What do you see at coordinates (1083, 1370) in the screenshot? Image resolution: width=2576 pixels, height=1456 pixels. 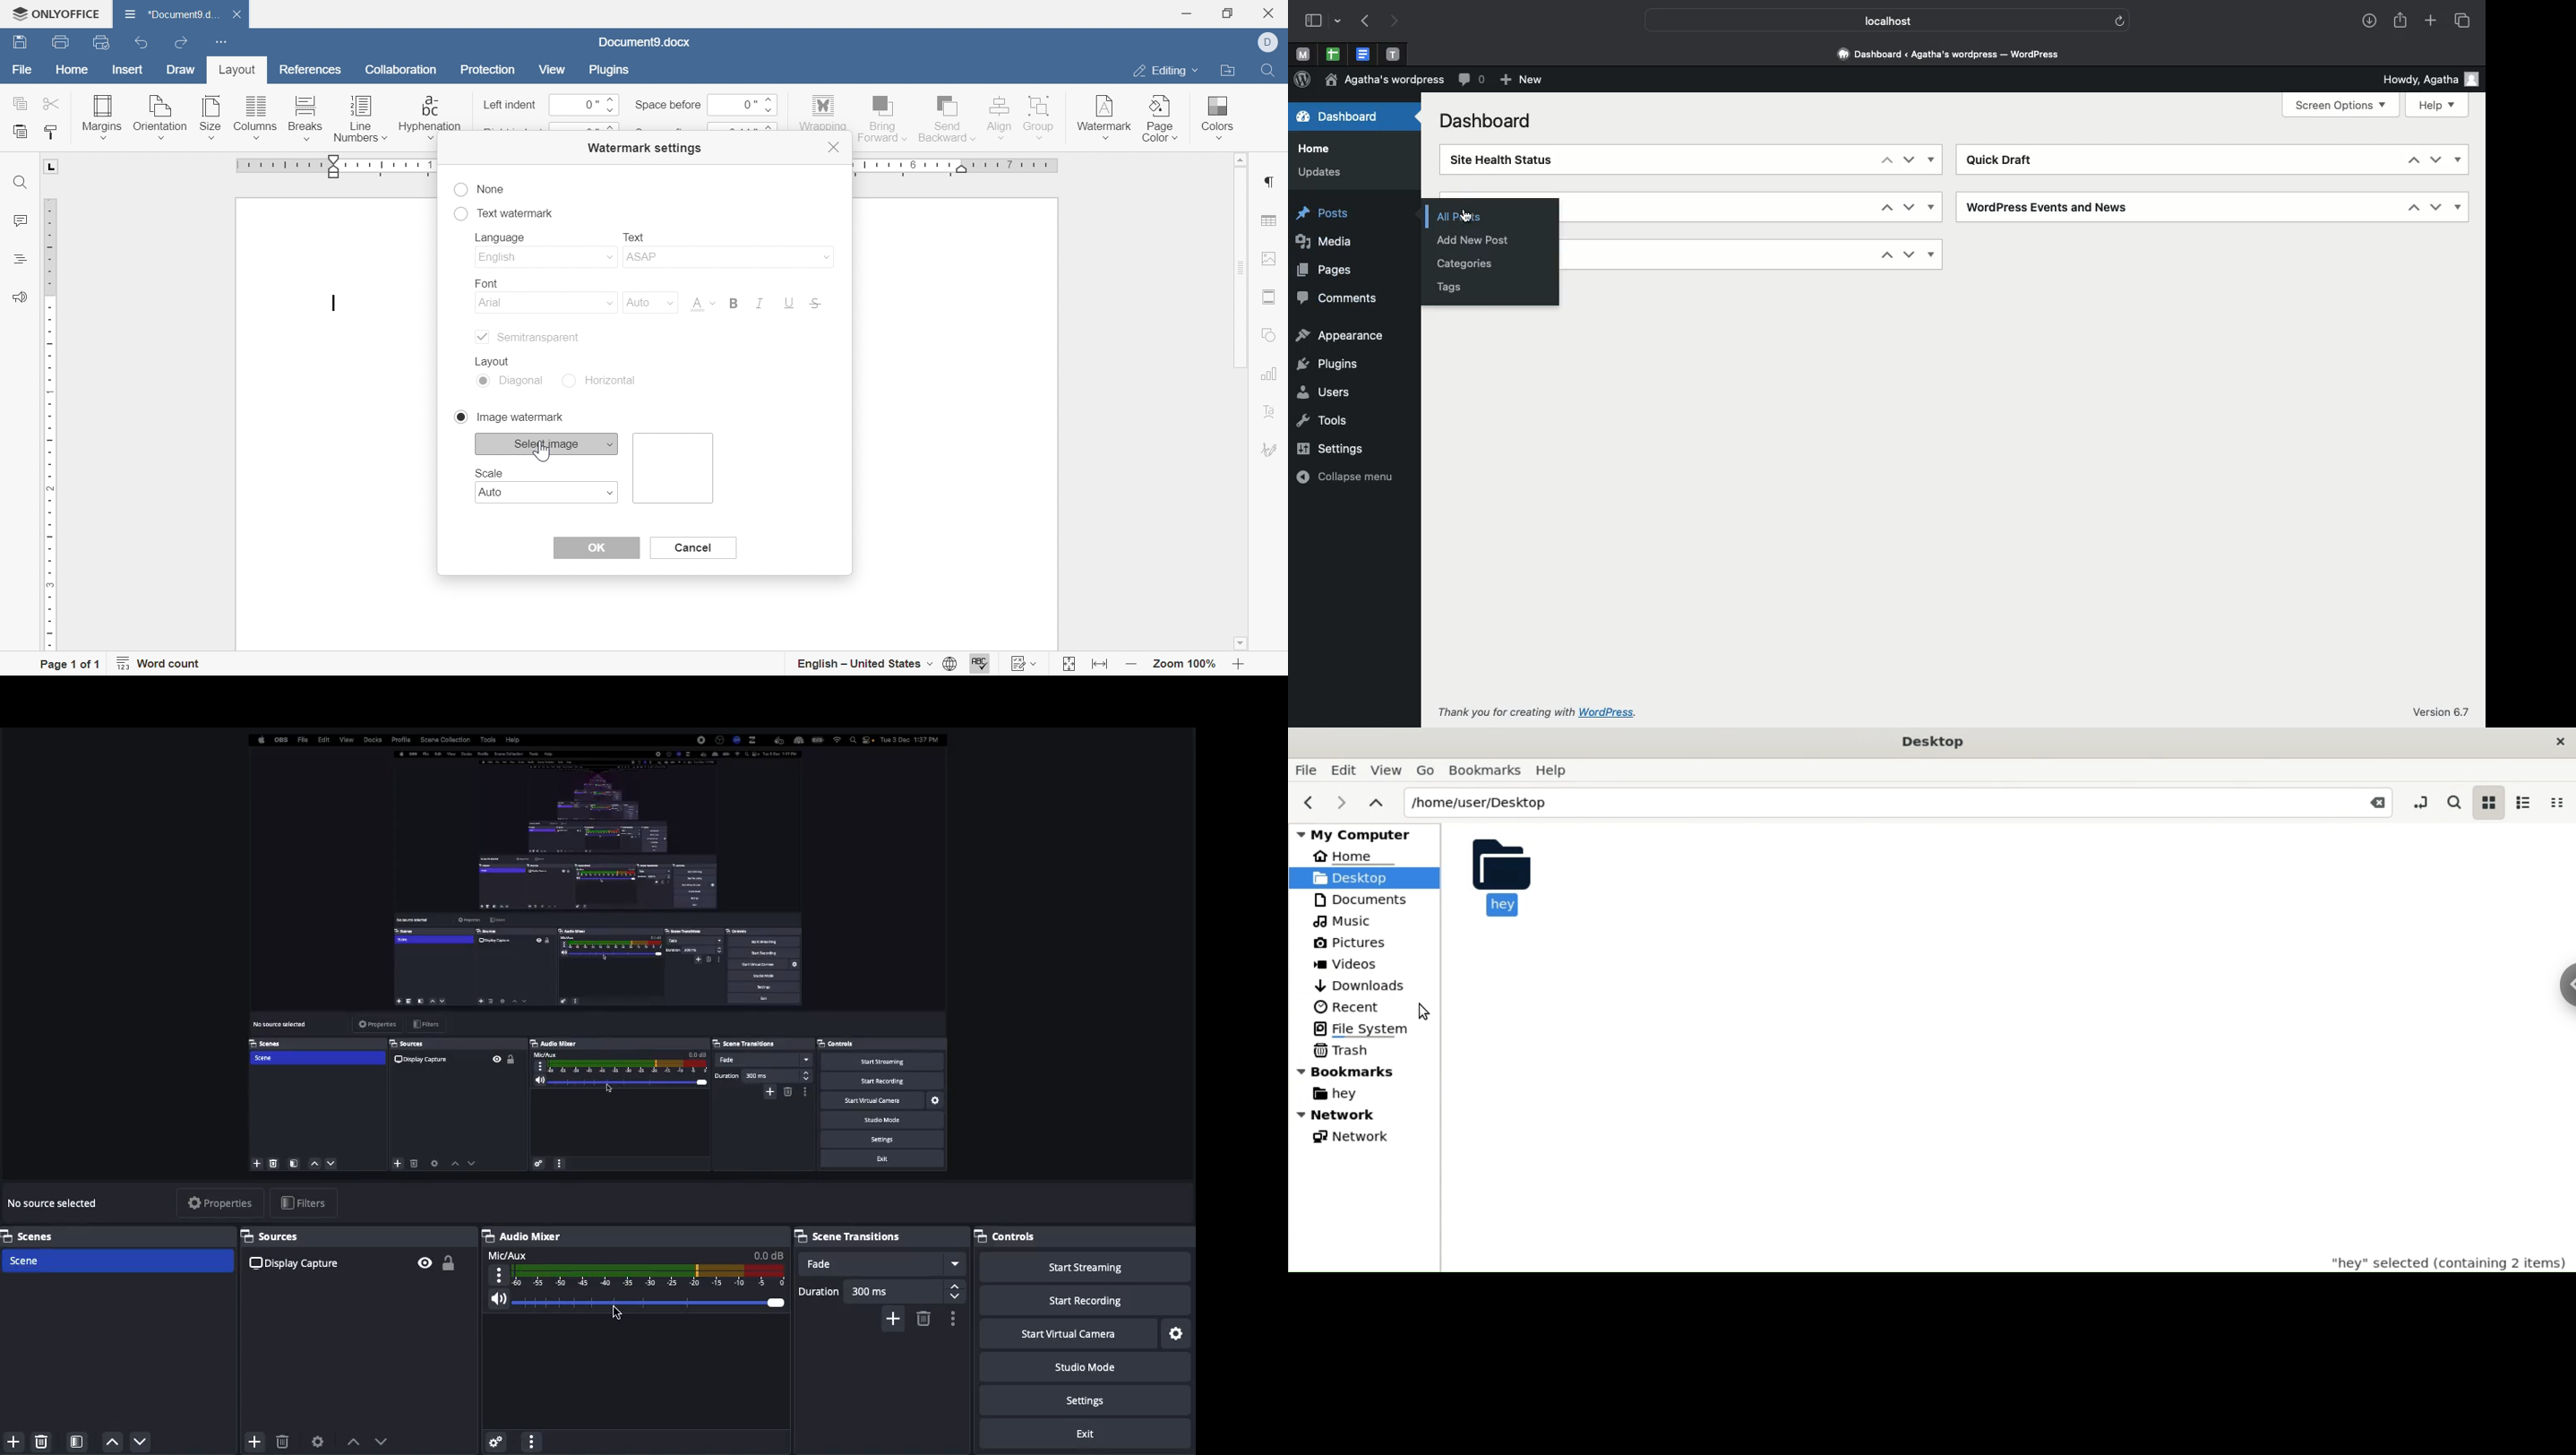 I see `Studio mode` at bounding box center [1083, 1370].